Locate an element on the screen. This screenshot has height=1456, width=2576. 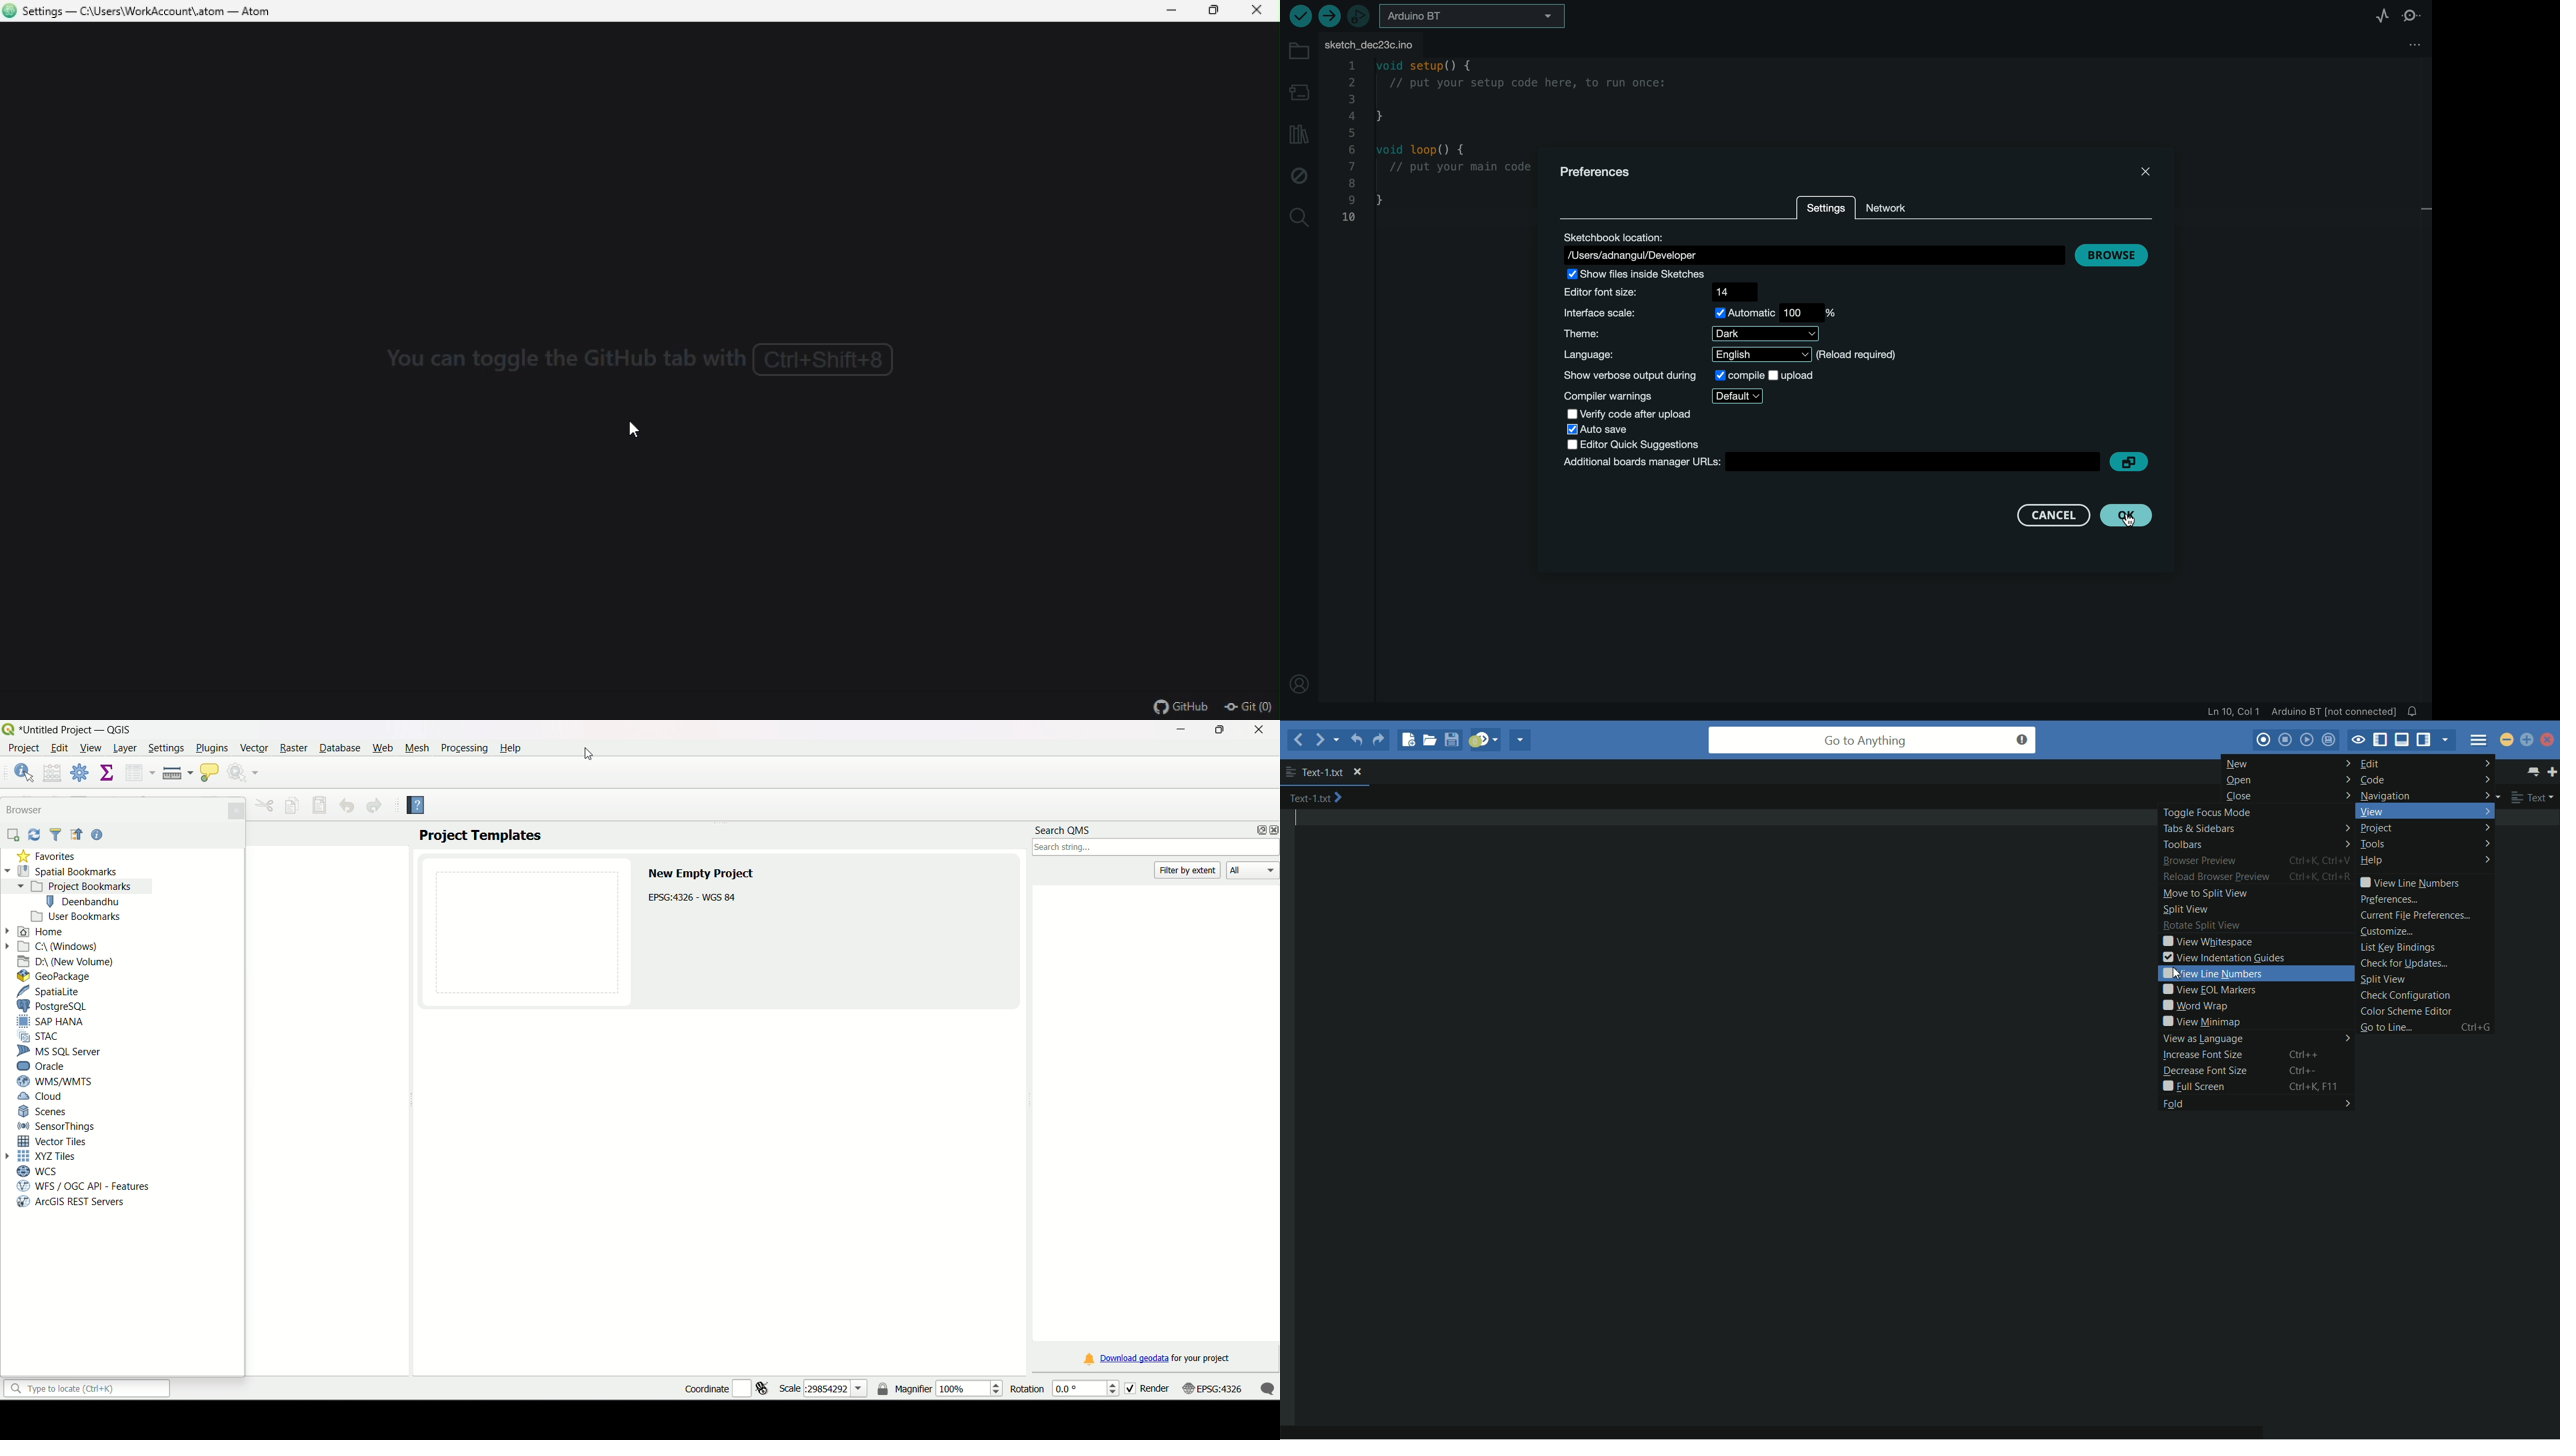
git is located at coordinates (1252, 706).